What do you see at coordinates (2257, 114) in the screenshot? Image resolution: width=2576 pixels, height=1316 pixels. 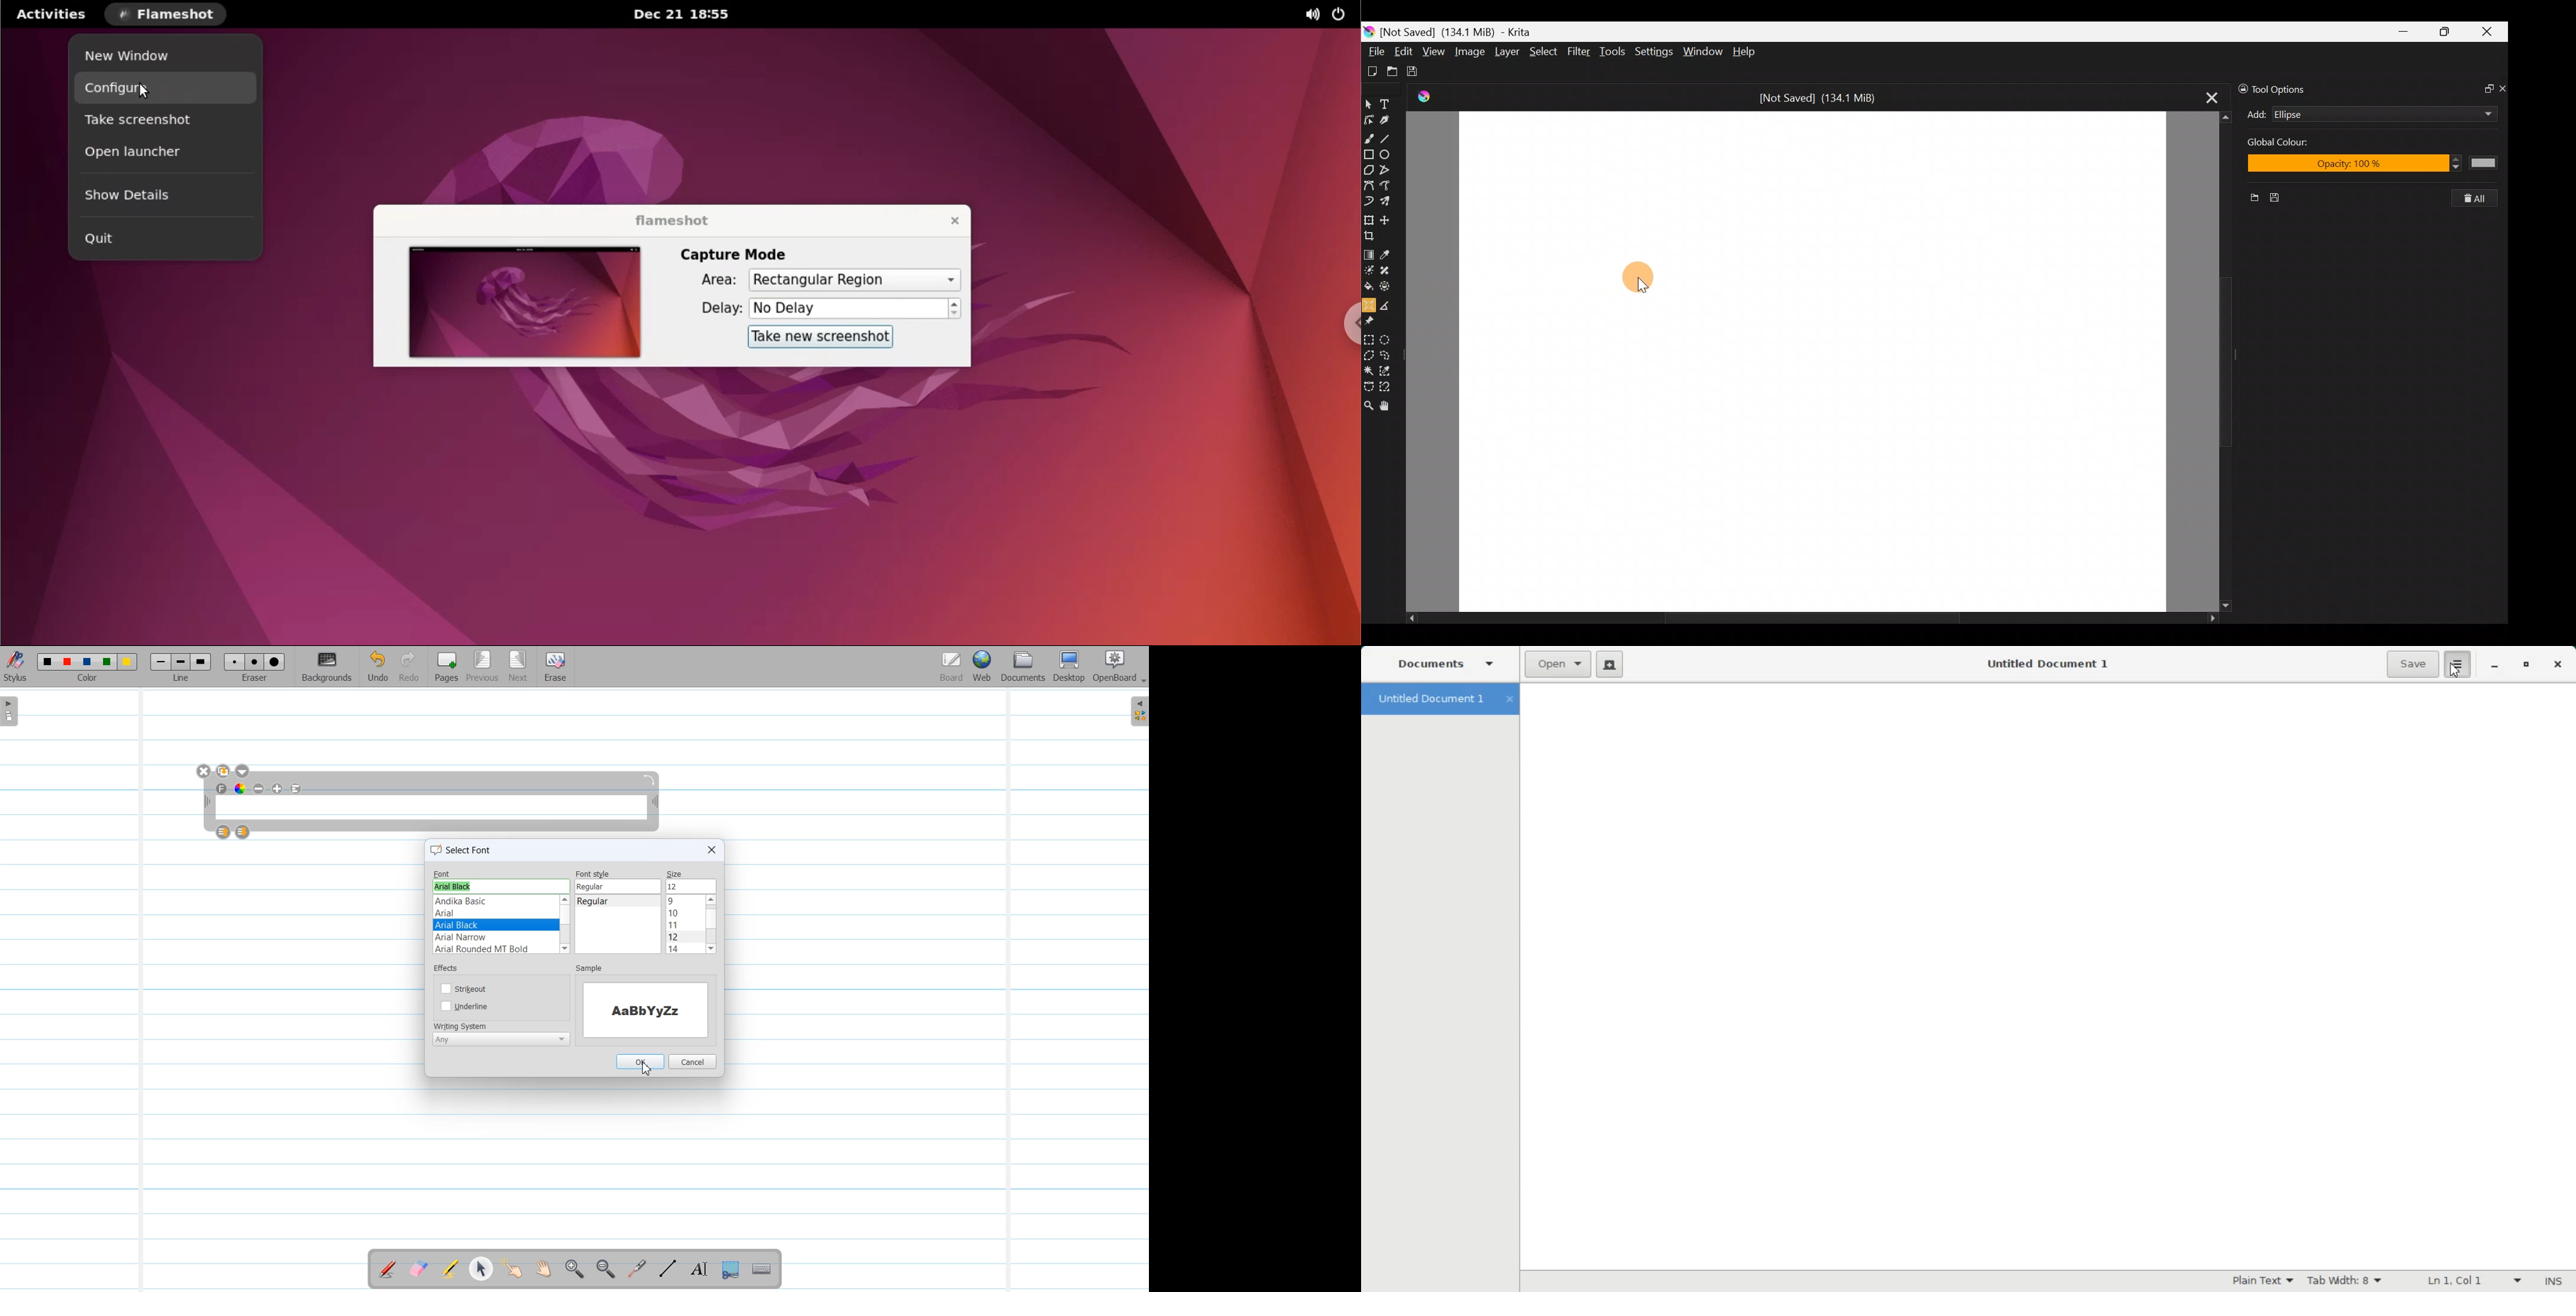 I see `Add` at bounding box center [2257, 114].